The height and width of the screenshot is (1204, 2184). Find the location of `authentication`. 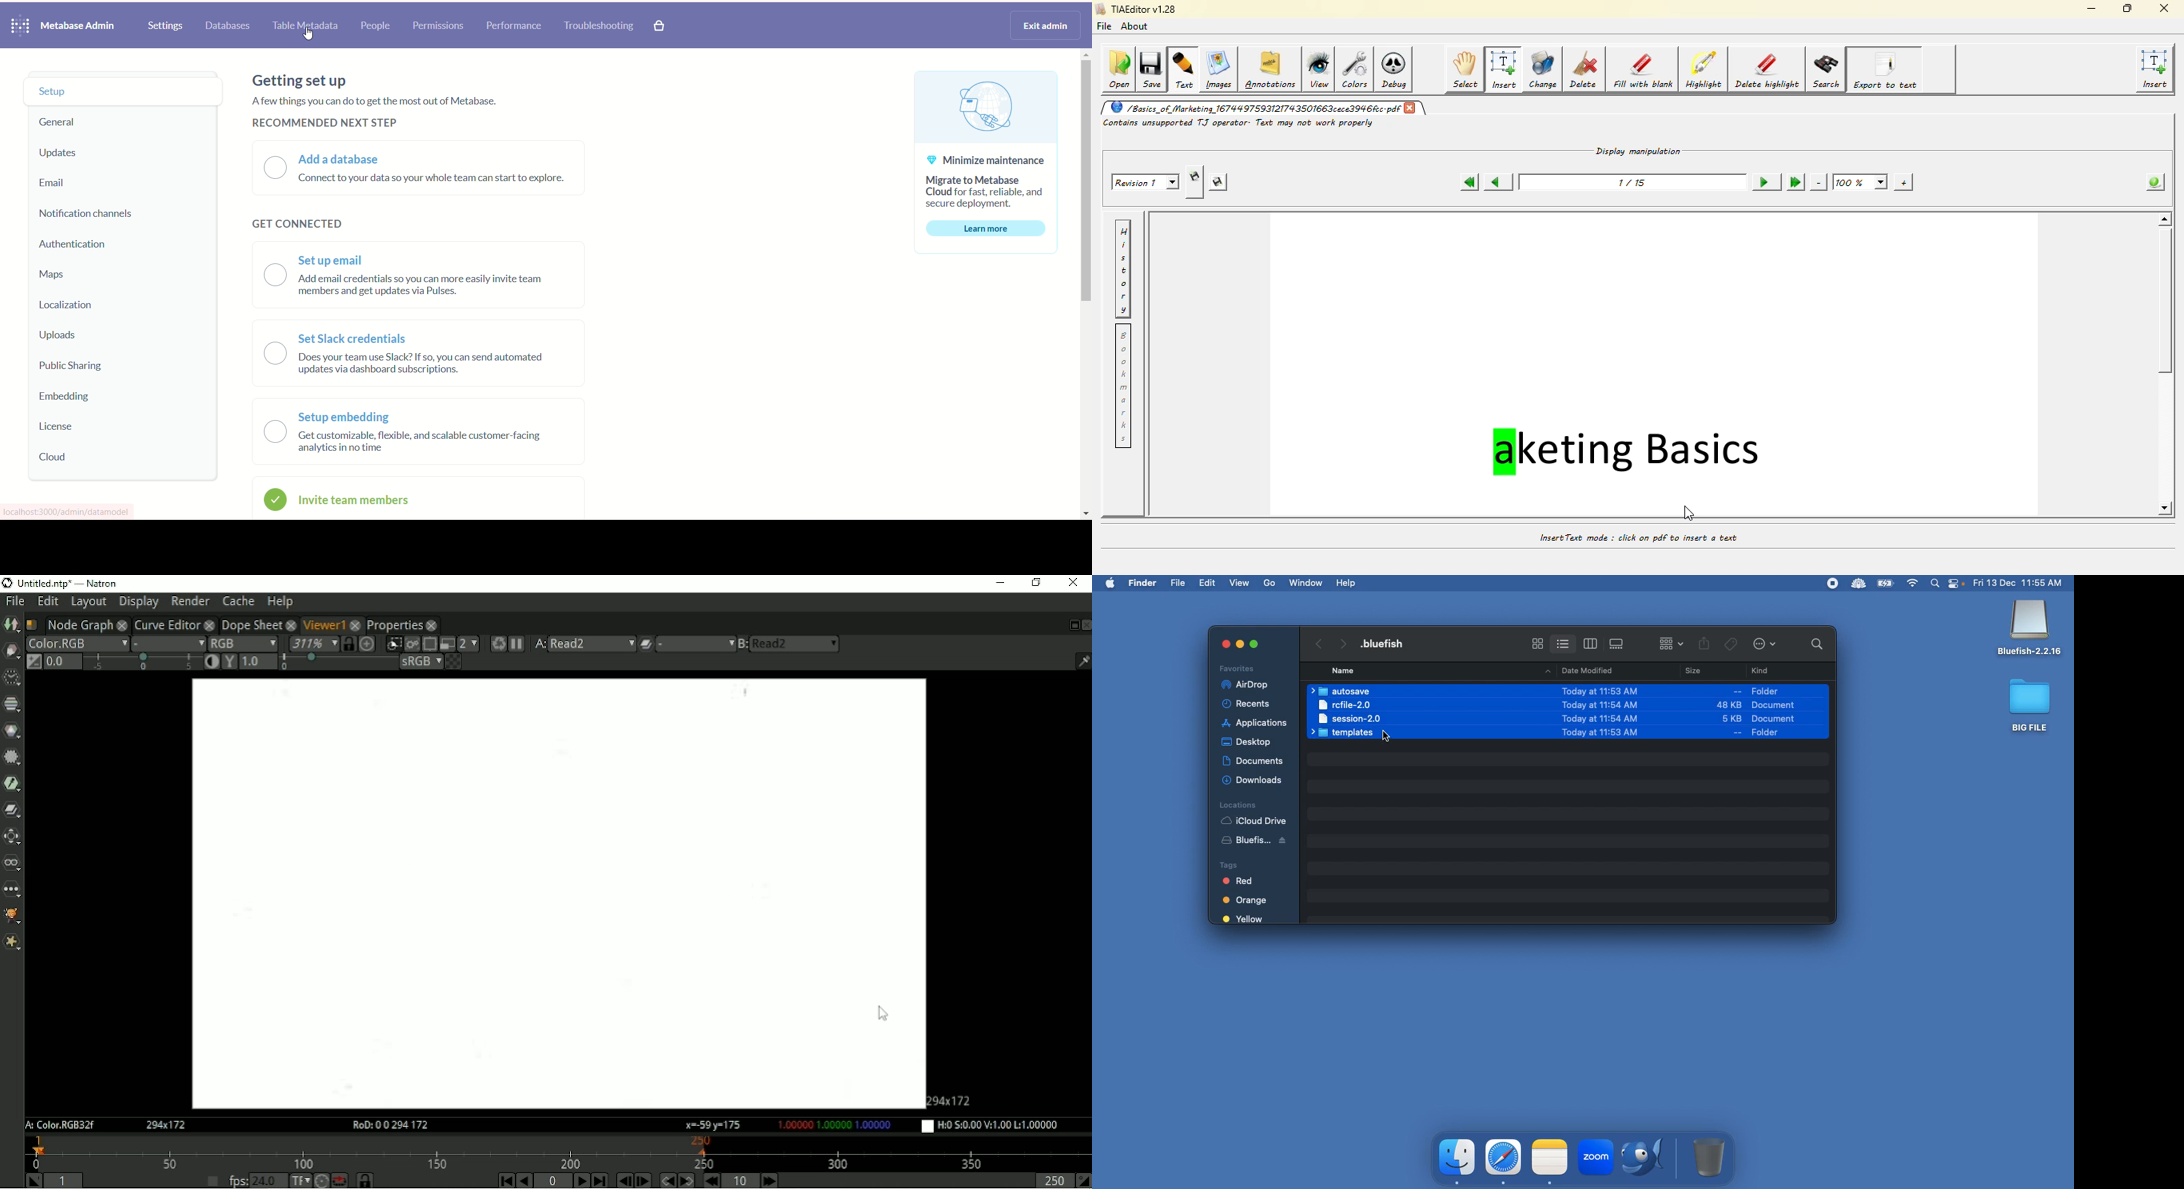

authentication is located at coordinates (76, 246).